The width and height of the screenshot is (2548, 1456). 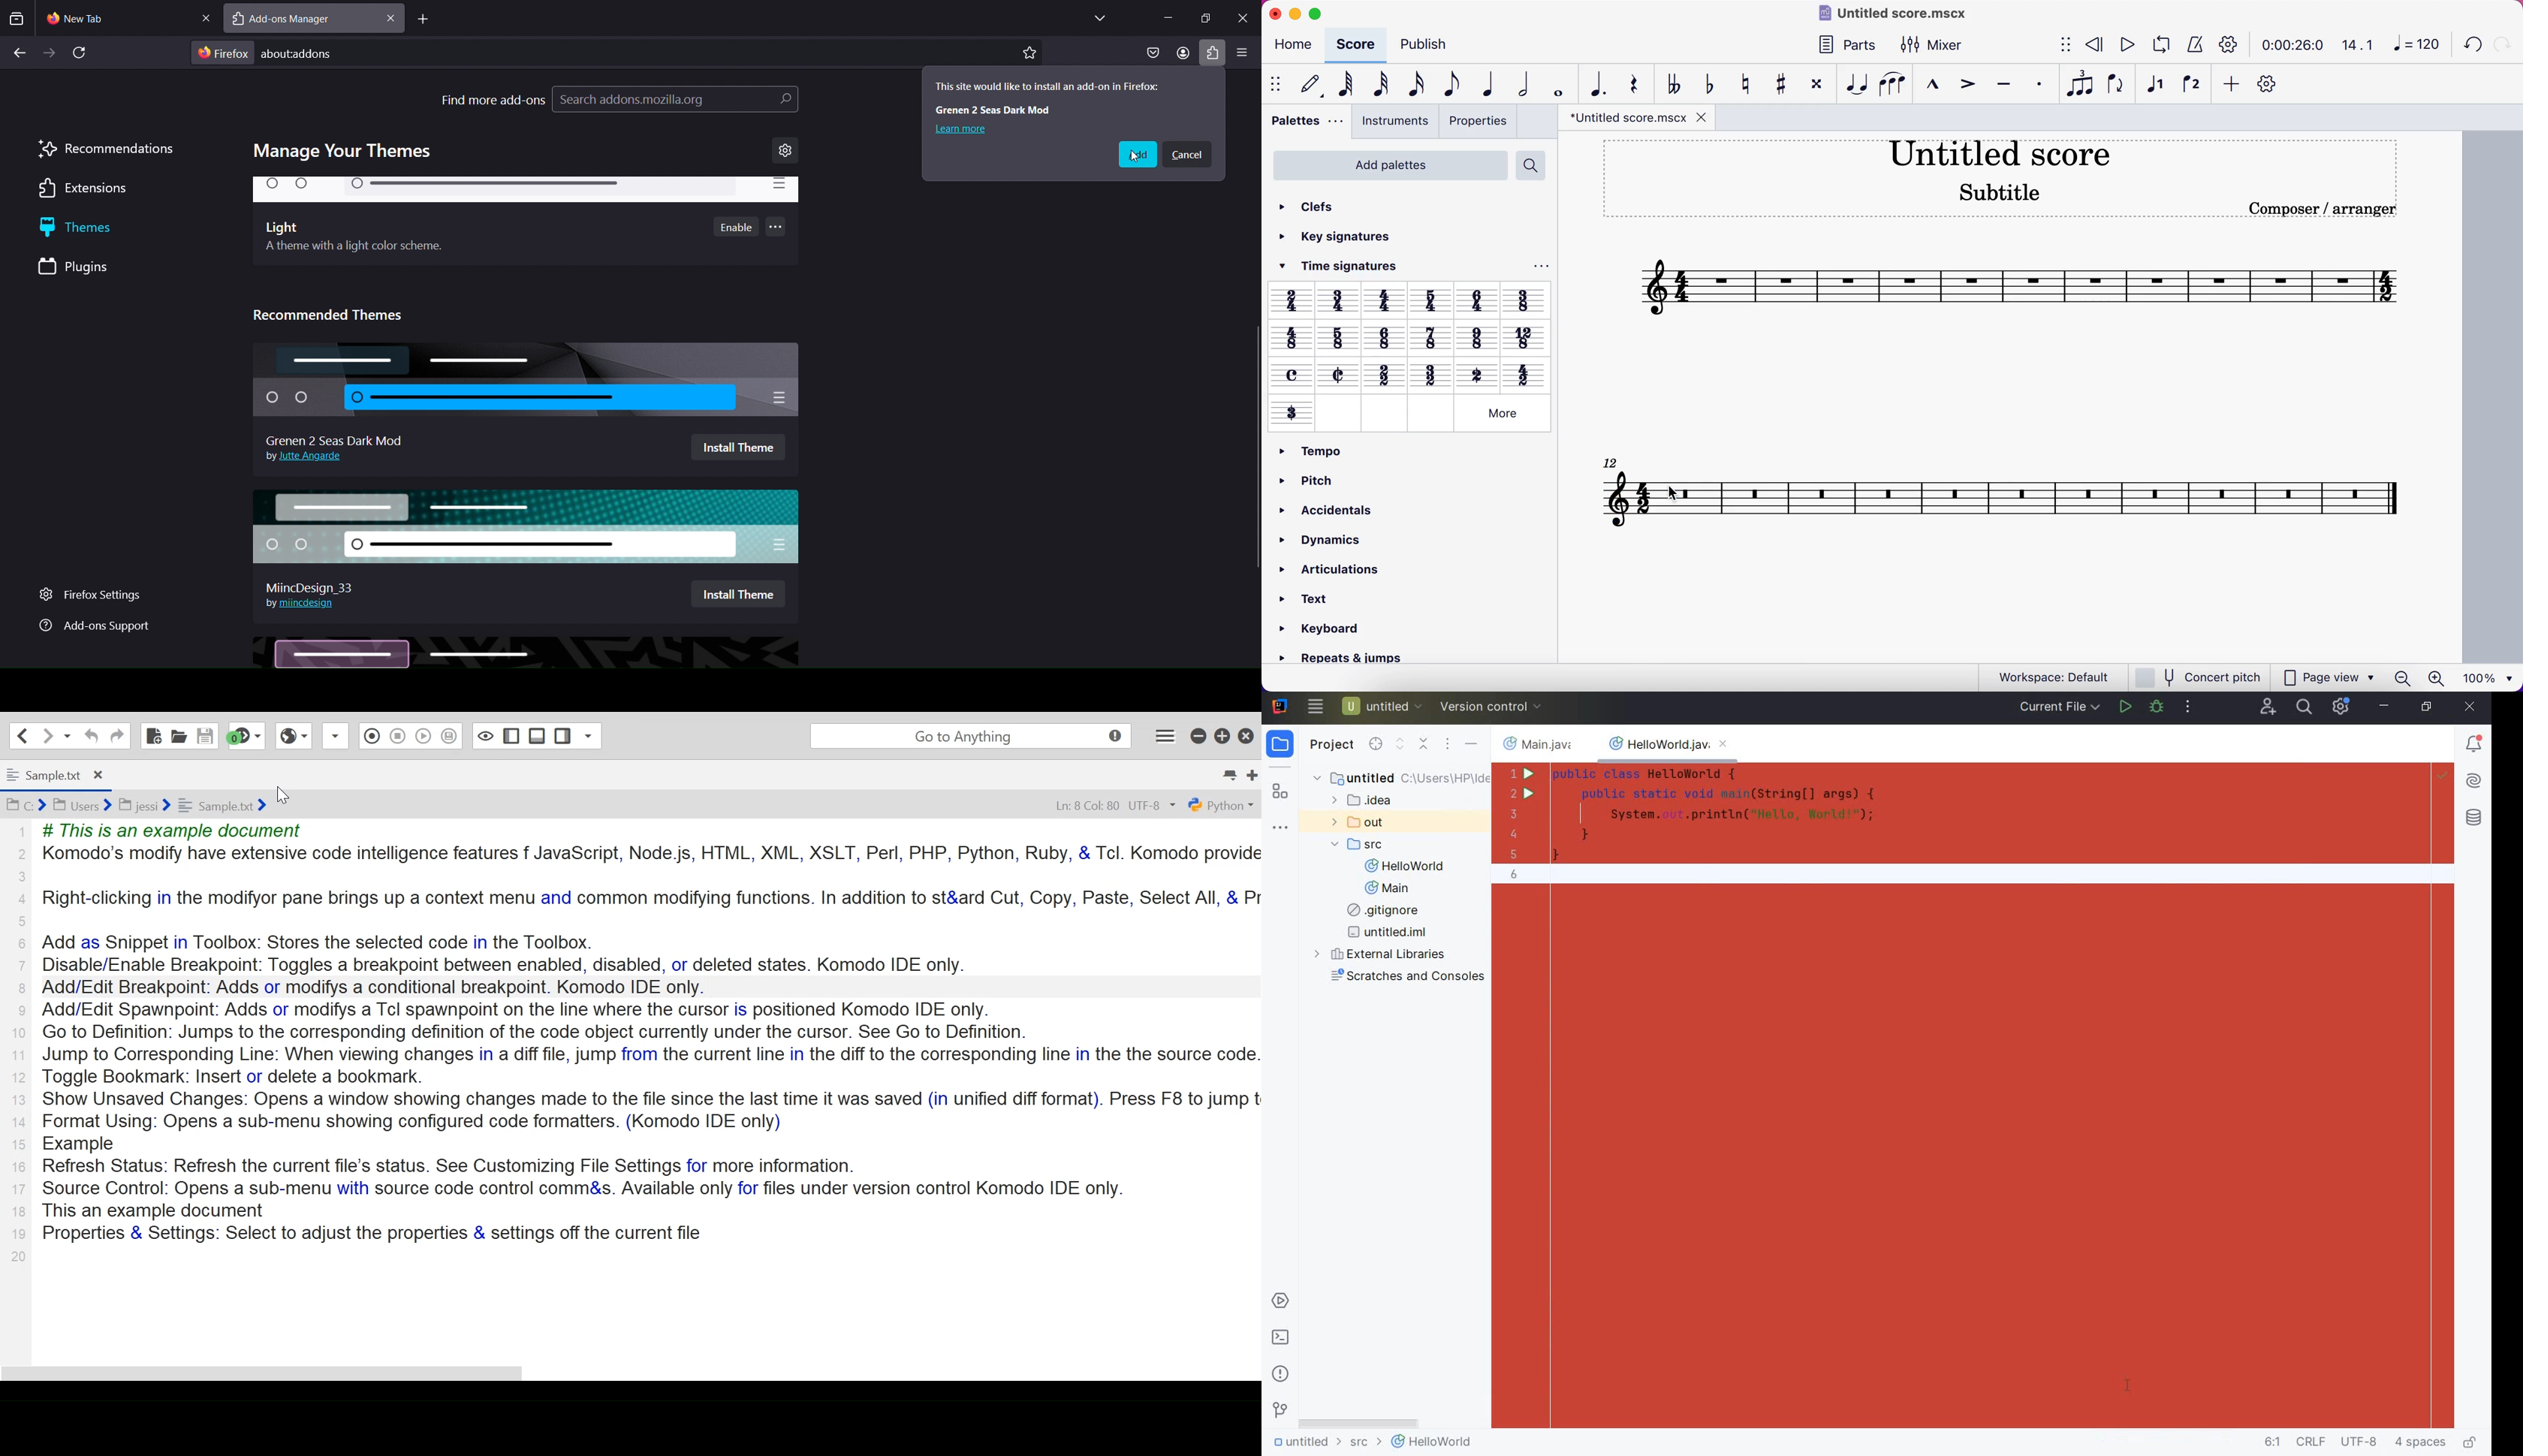 What do you see at coordinates (2010, 287) in the screenshot?
I see `score` at bounding box center [2010, 287].